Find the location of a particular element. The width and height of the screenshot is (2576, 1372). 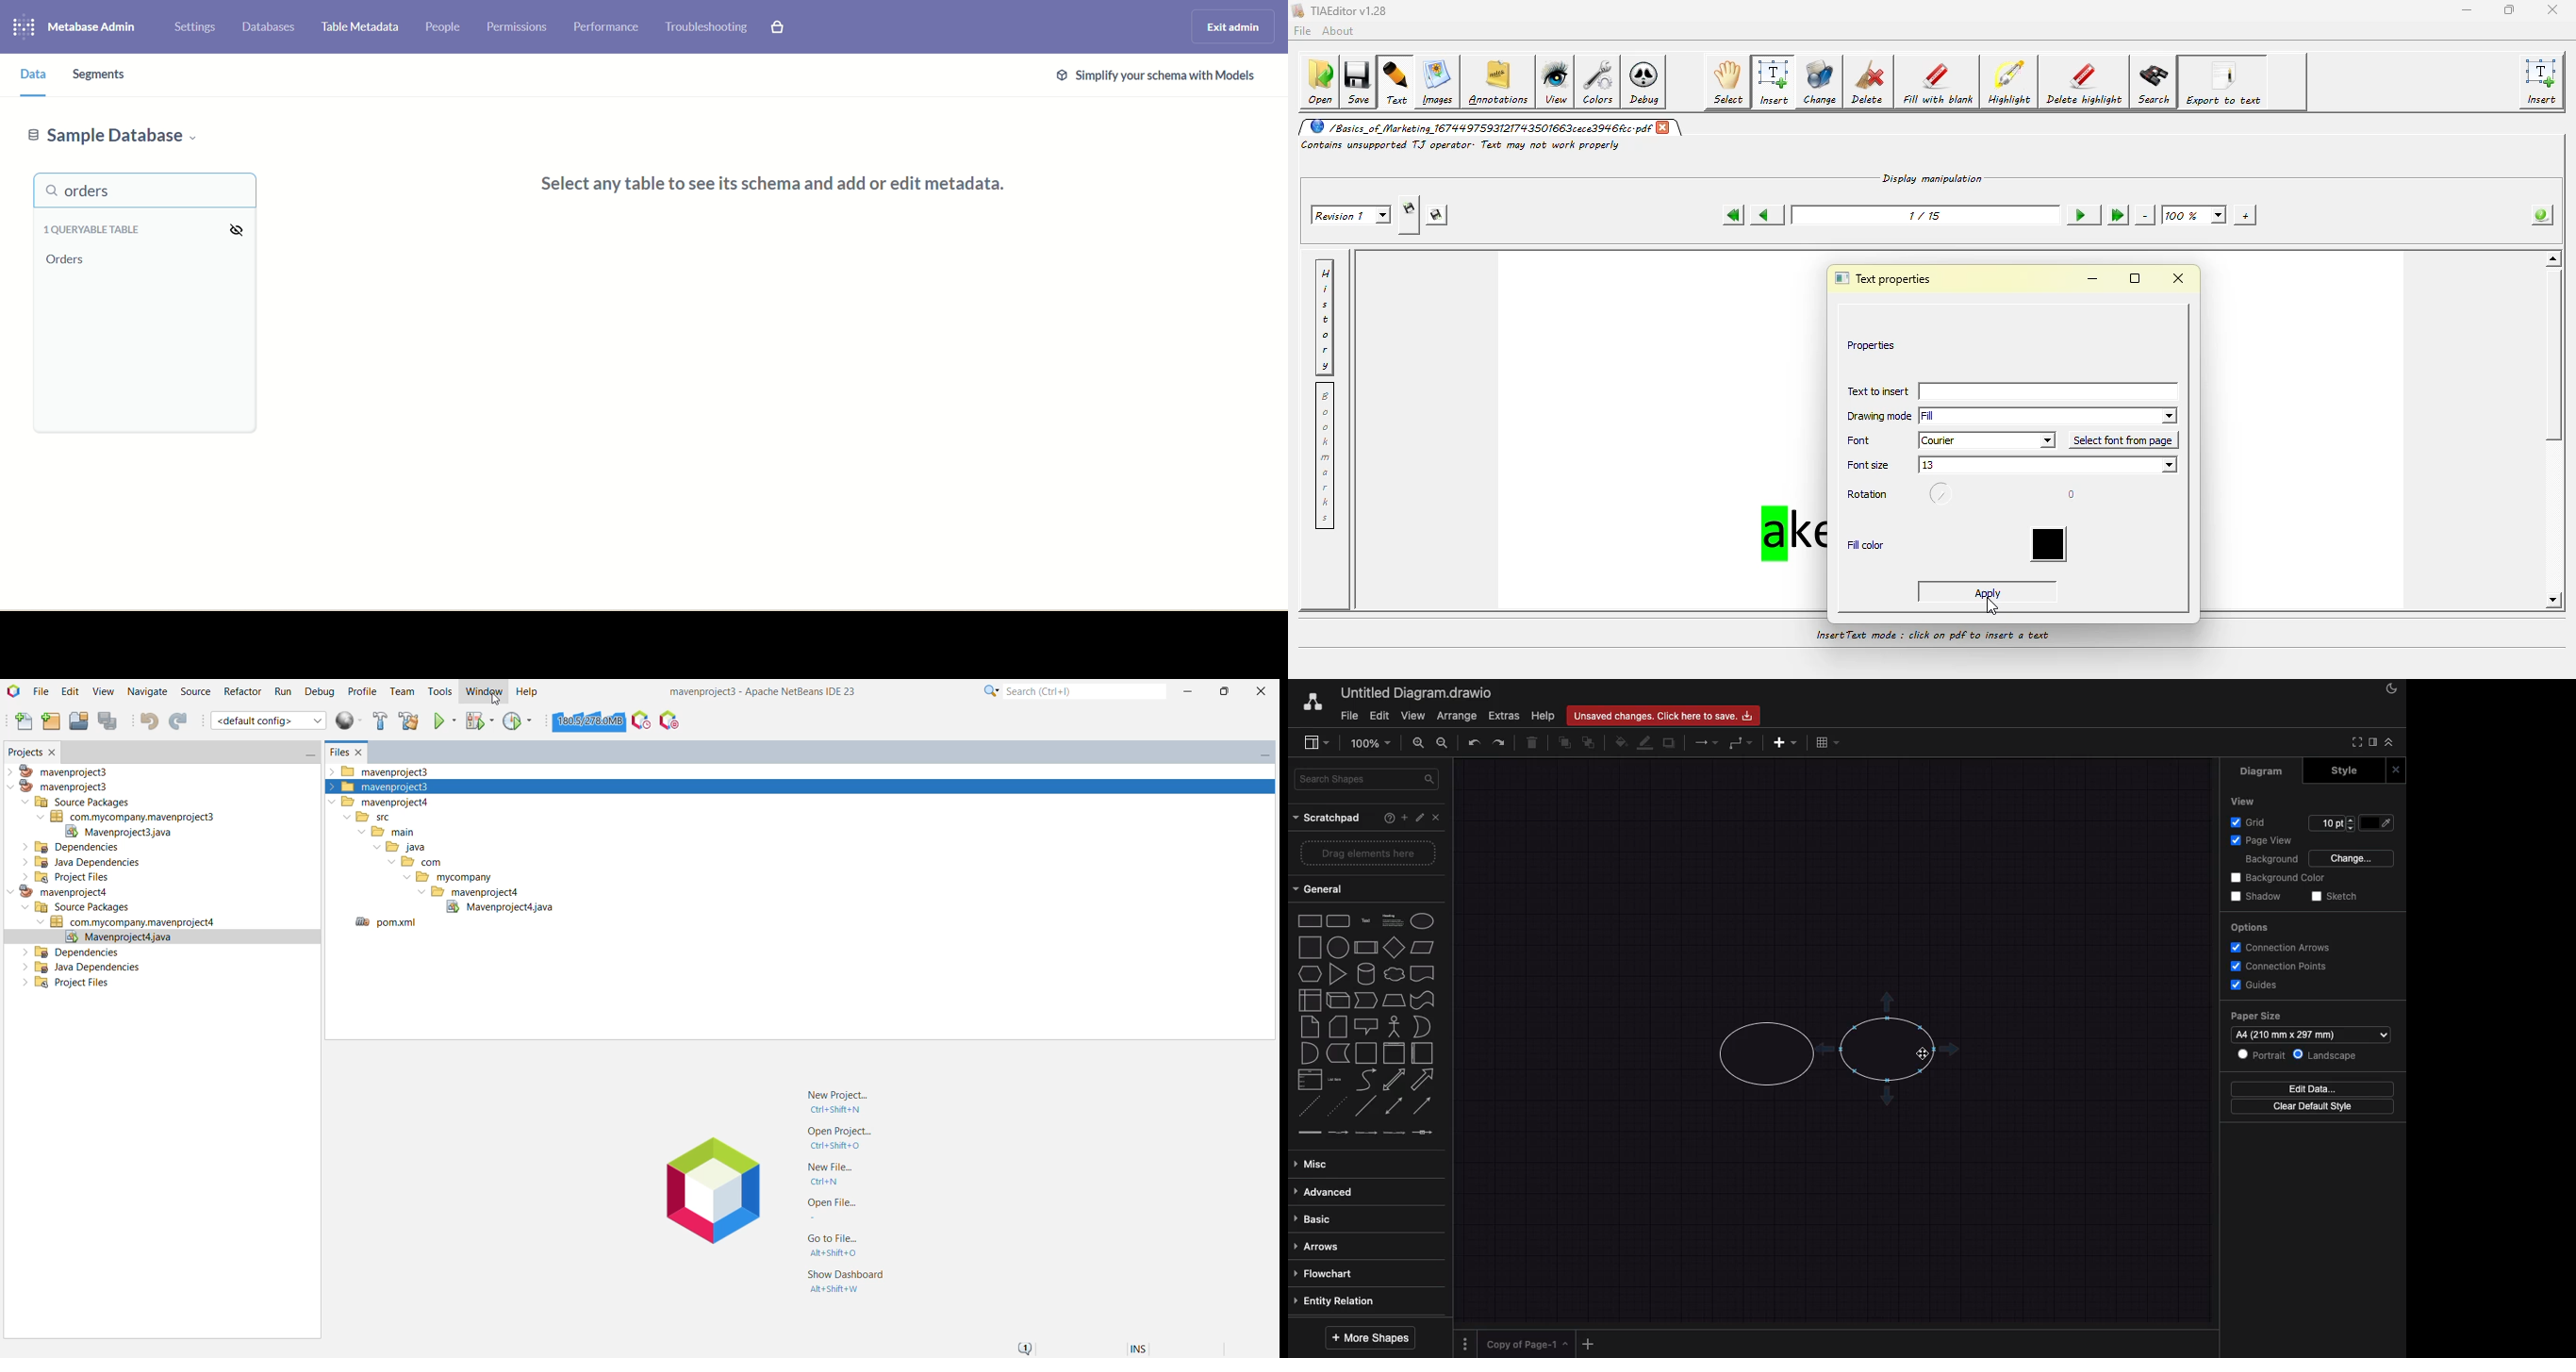

drag elements here is located at coordinates (1367, 853).